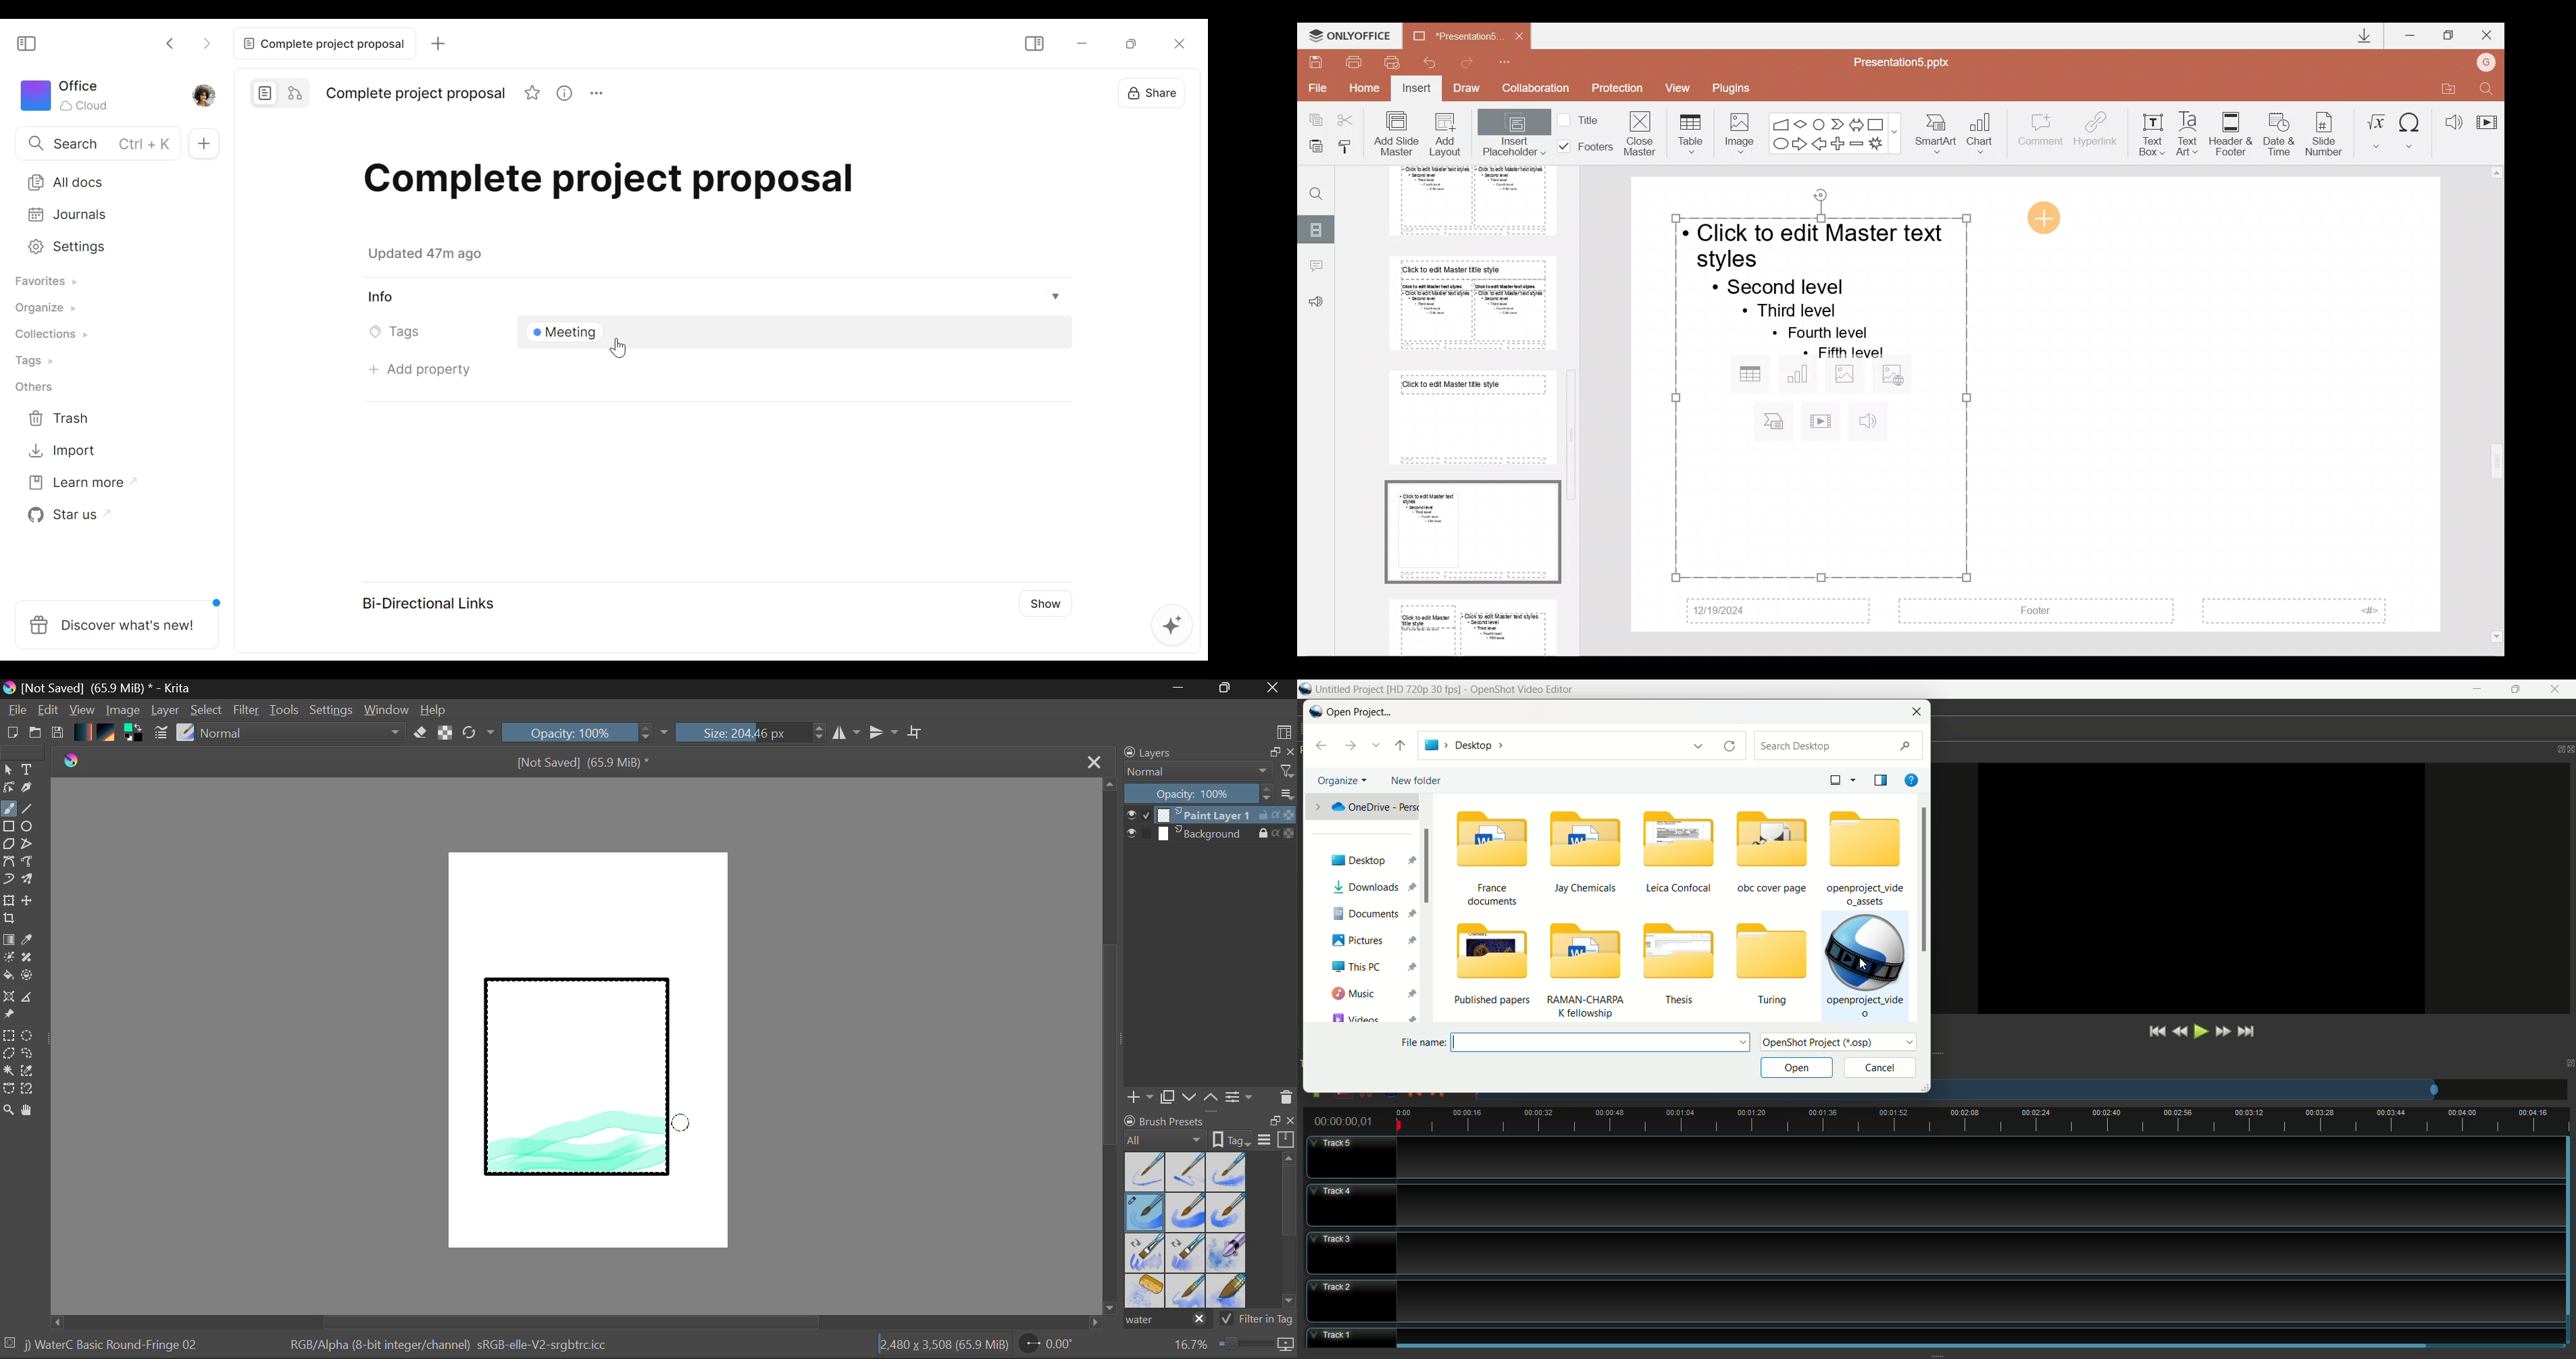  I want to click on Insert, so click(1417, 89).